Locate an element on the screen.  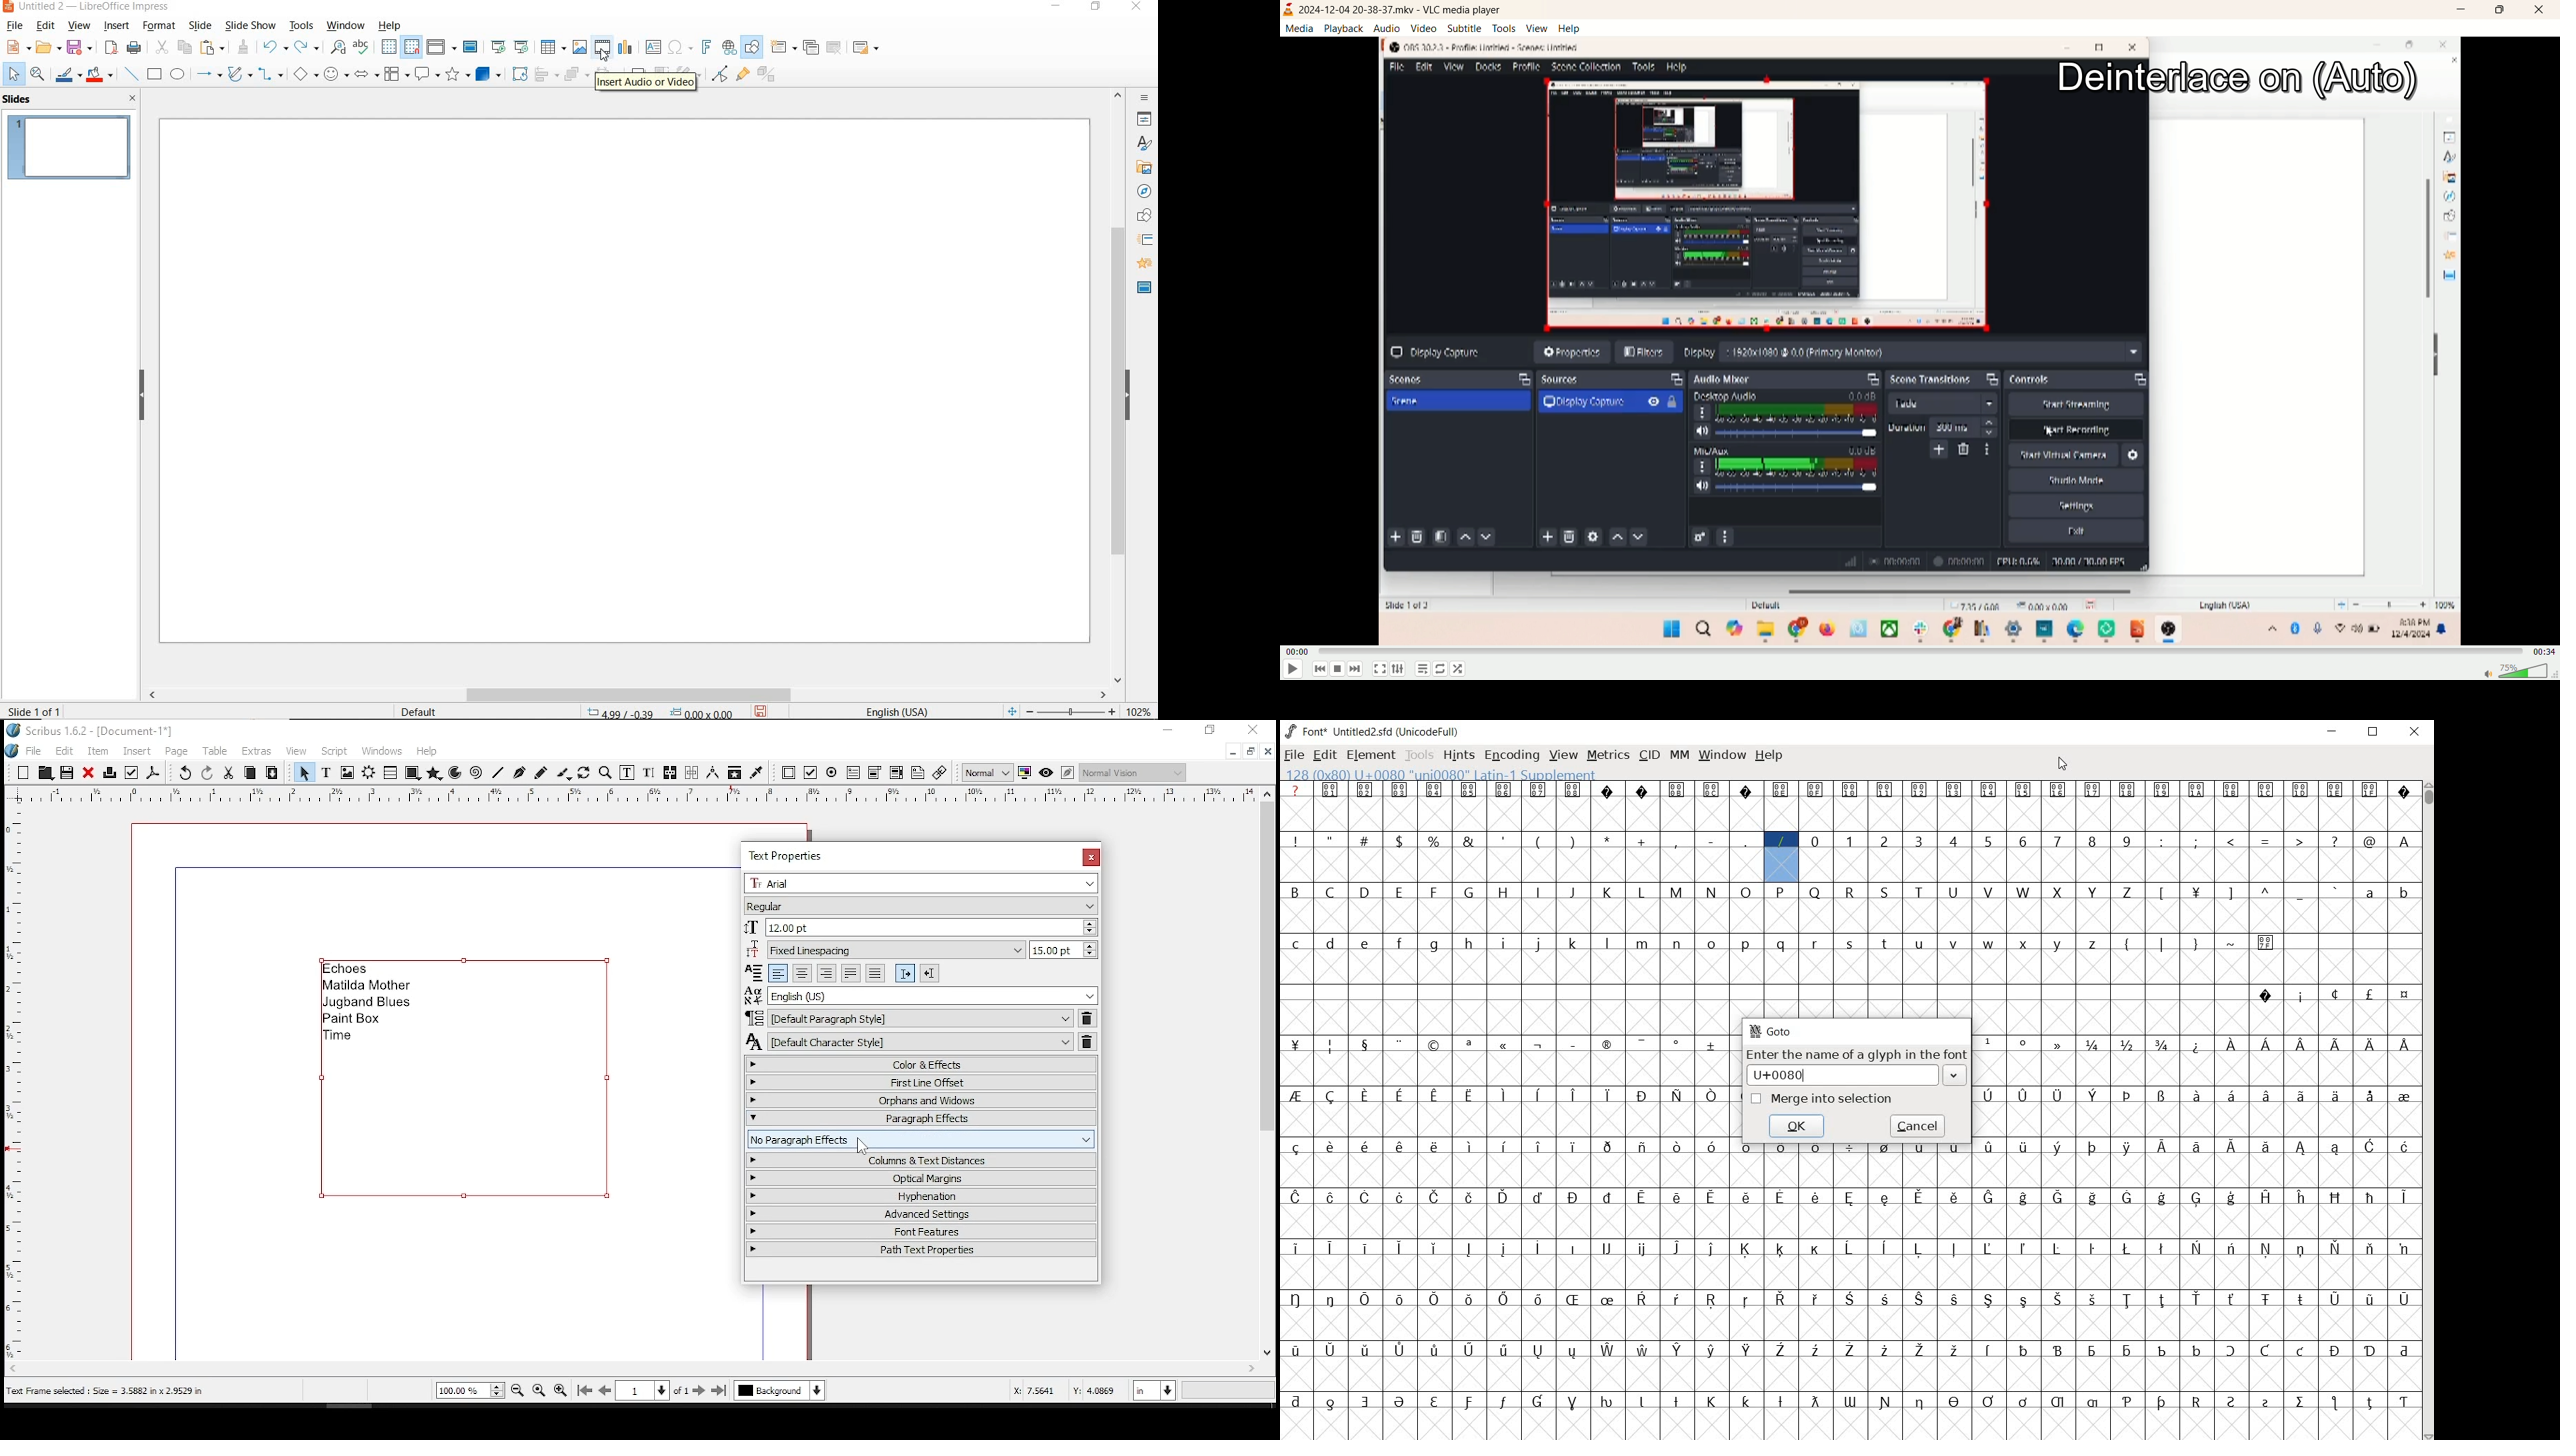
glyph is located at coordinates (1330, 839).